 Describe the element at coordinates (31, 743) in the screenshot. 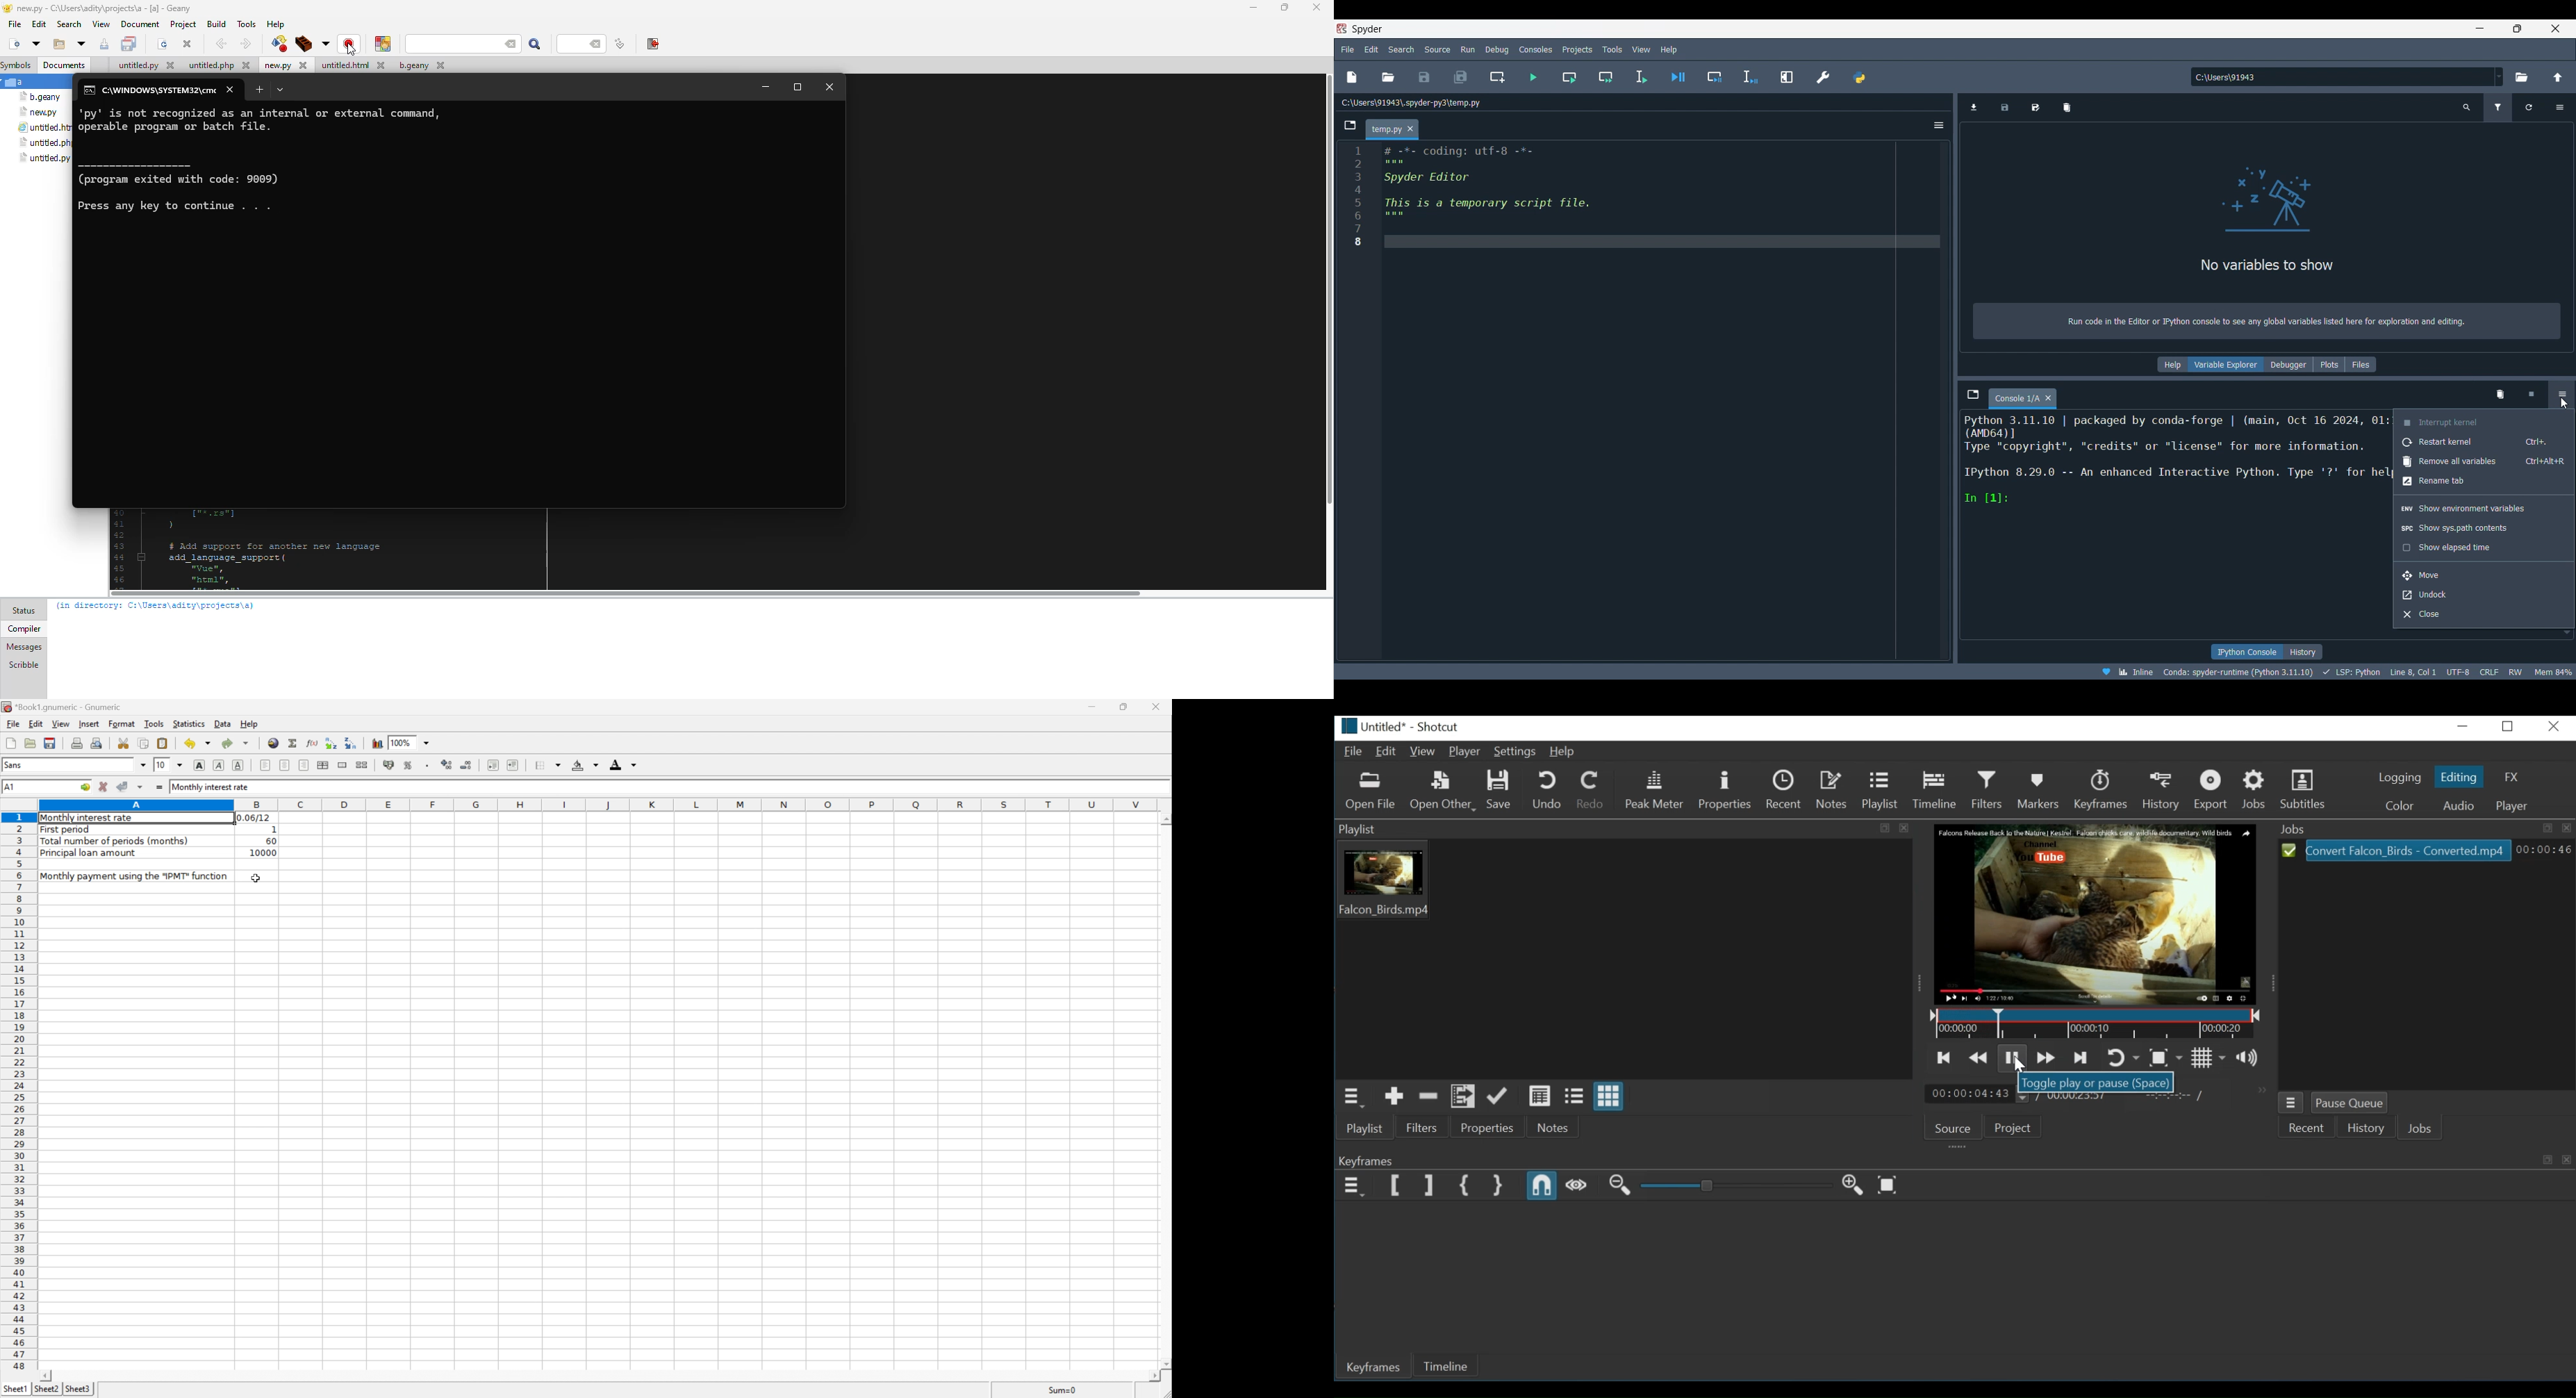

I see `Open a file` at that location.